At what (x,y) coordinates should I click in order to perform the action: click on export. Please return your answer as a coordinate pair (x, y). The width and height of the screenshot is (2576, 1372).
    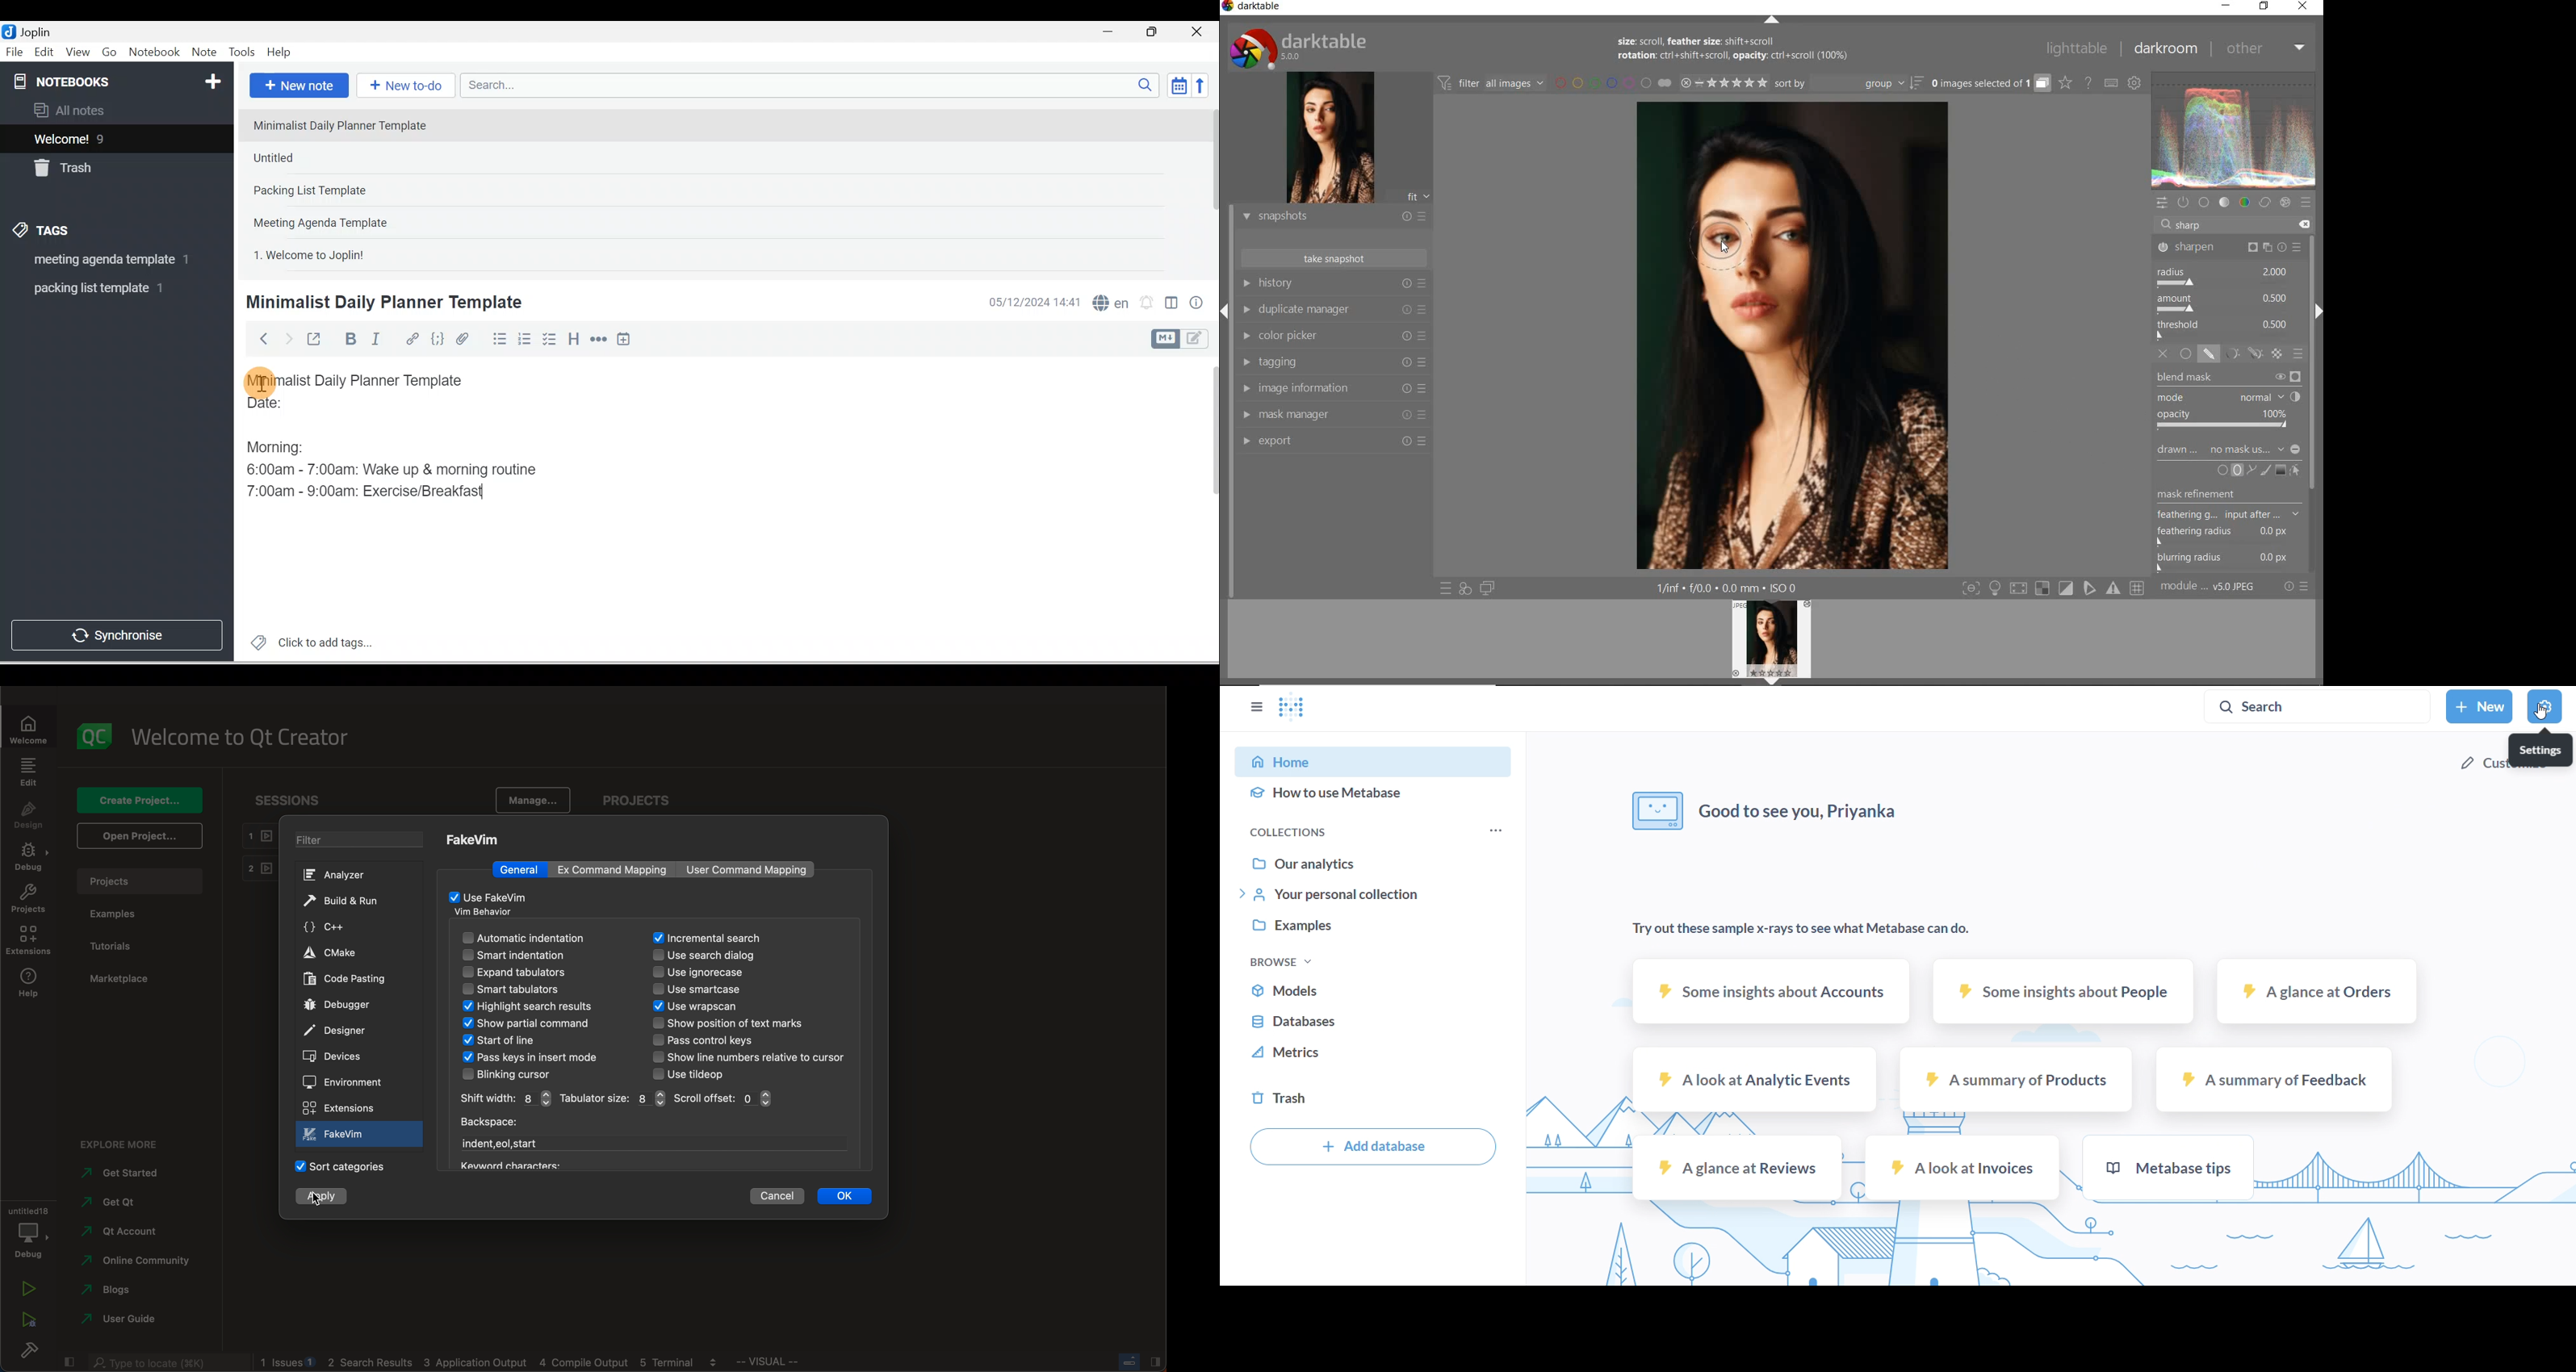
    Looking at the image, I should click on (1333, 442).